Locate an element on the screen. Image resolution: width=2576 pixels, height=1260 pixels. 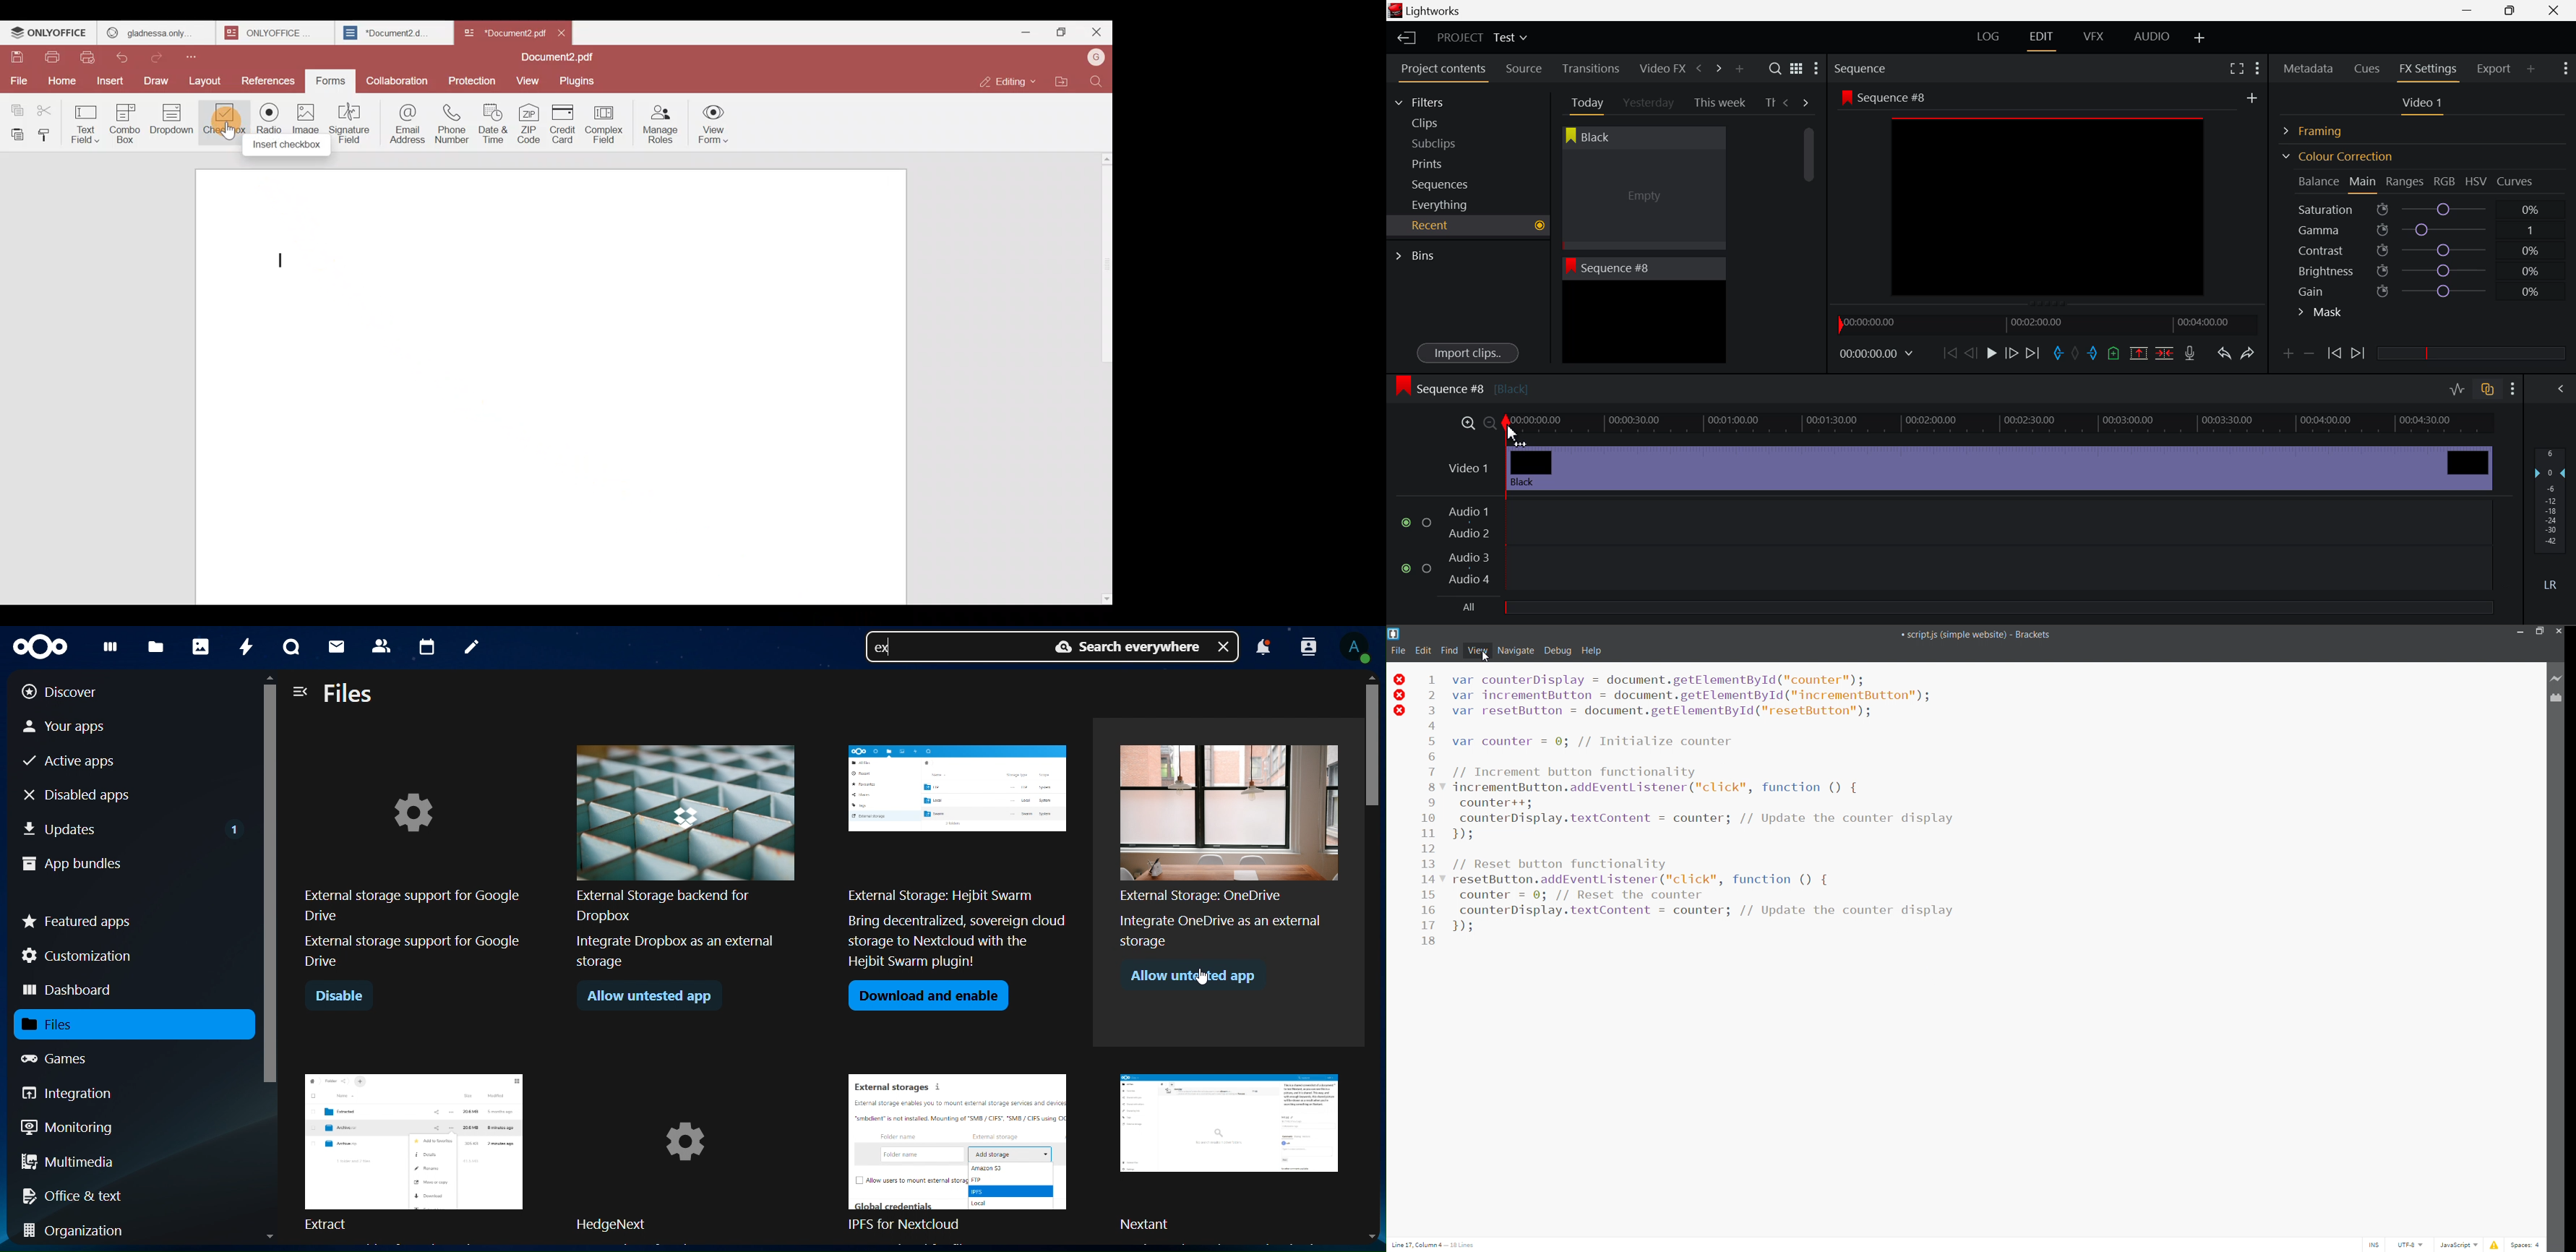
contacts is located at coordinates (381, 645).